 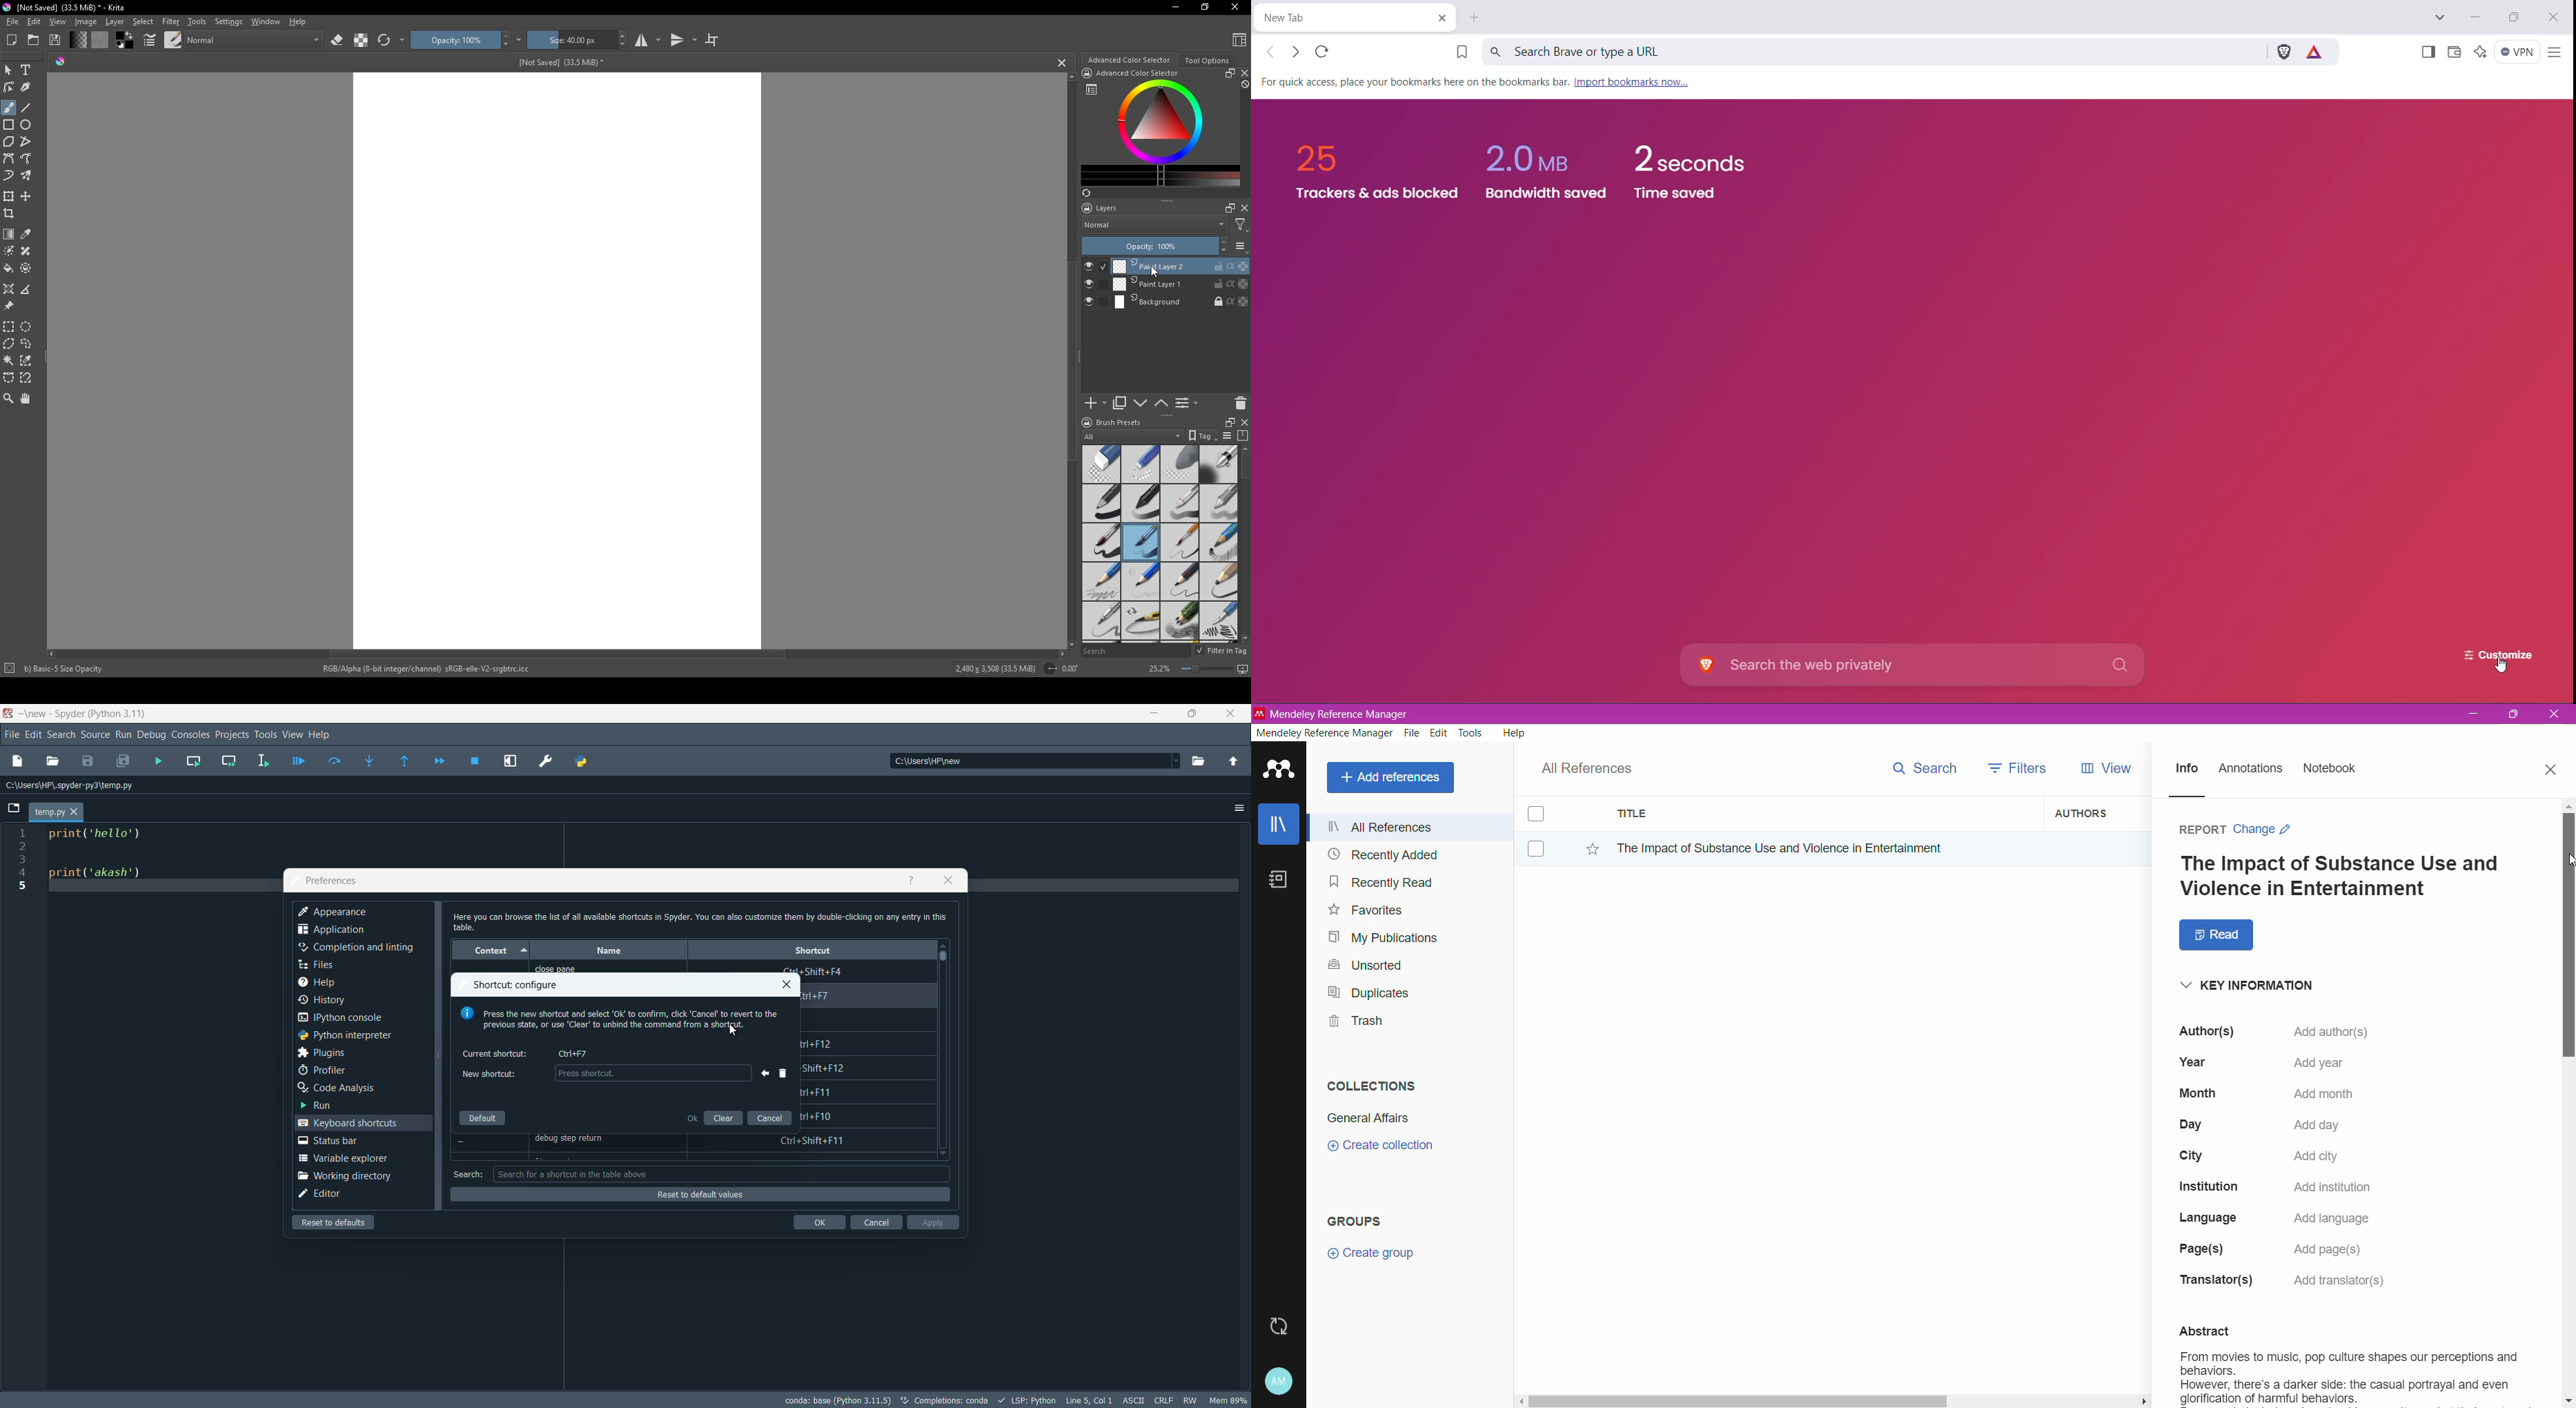 What do you see at coordinates (153, 735) in the screenshot?
I see `debug menu` at bounding box center [153, 735].